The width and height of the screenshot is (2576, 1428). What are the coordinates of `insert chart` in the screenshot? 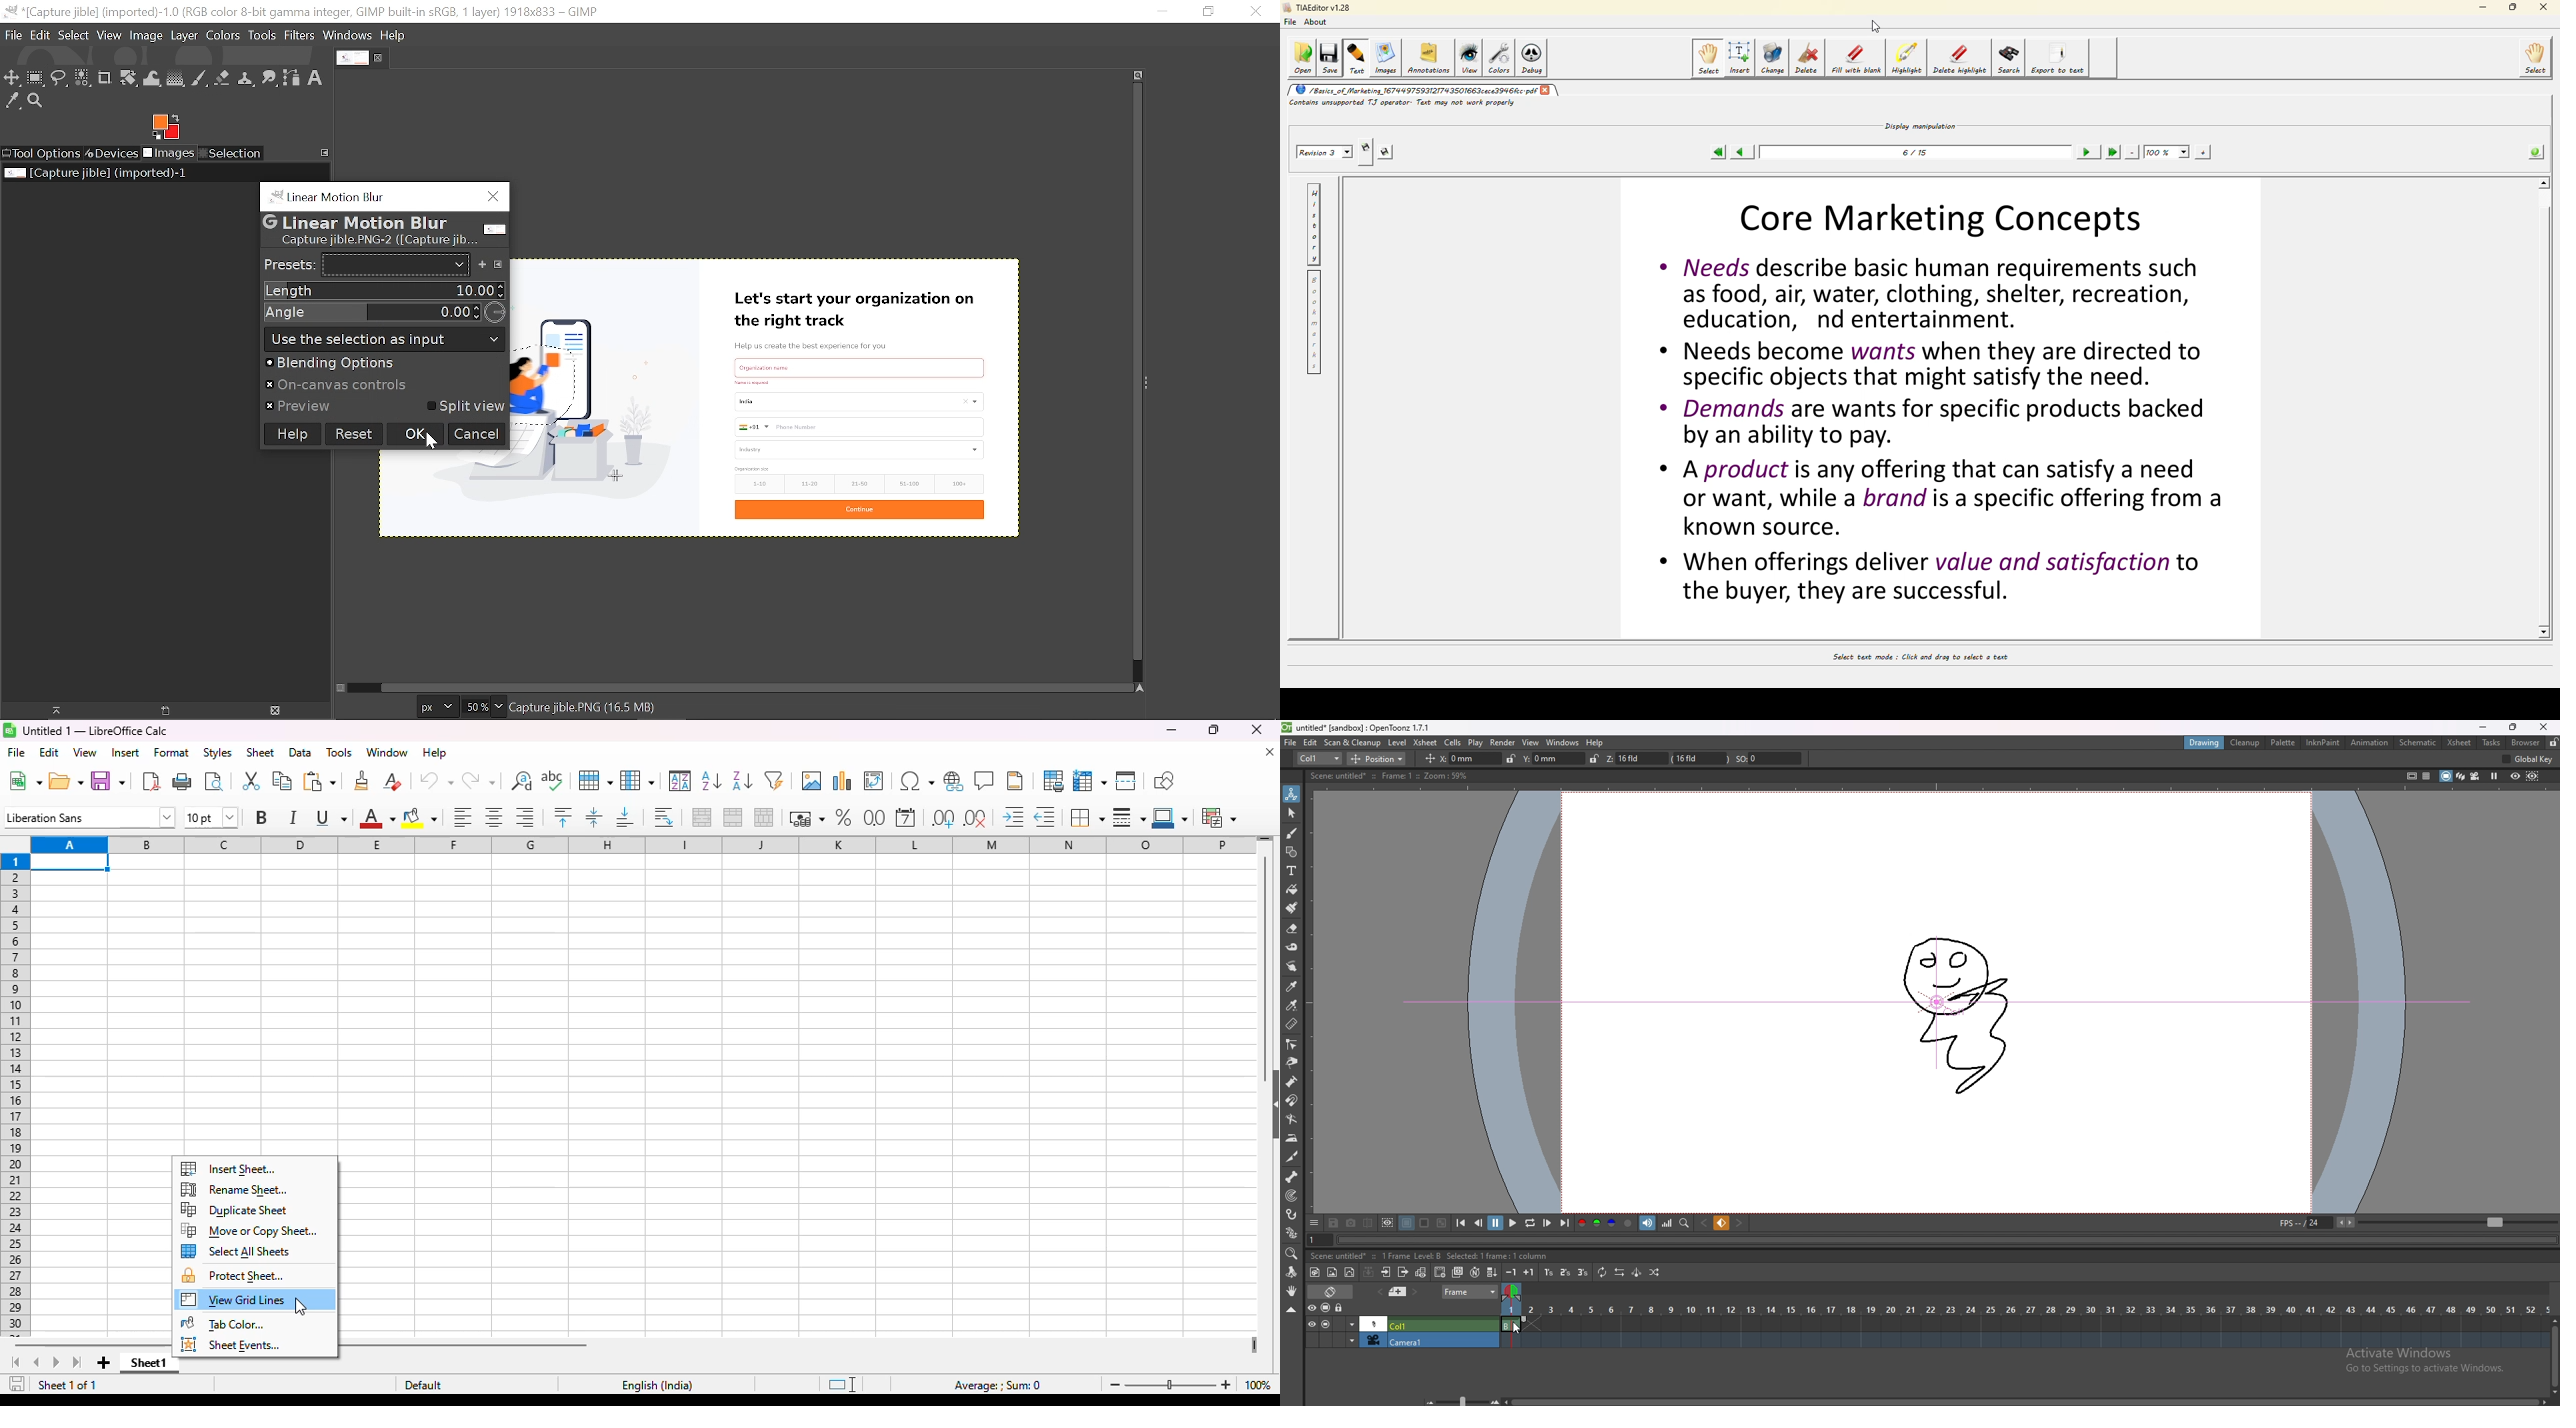 It's located at (843, 781).